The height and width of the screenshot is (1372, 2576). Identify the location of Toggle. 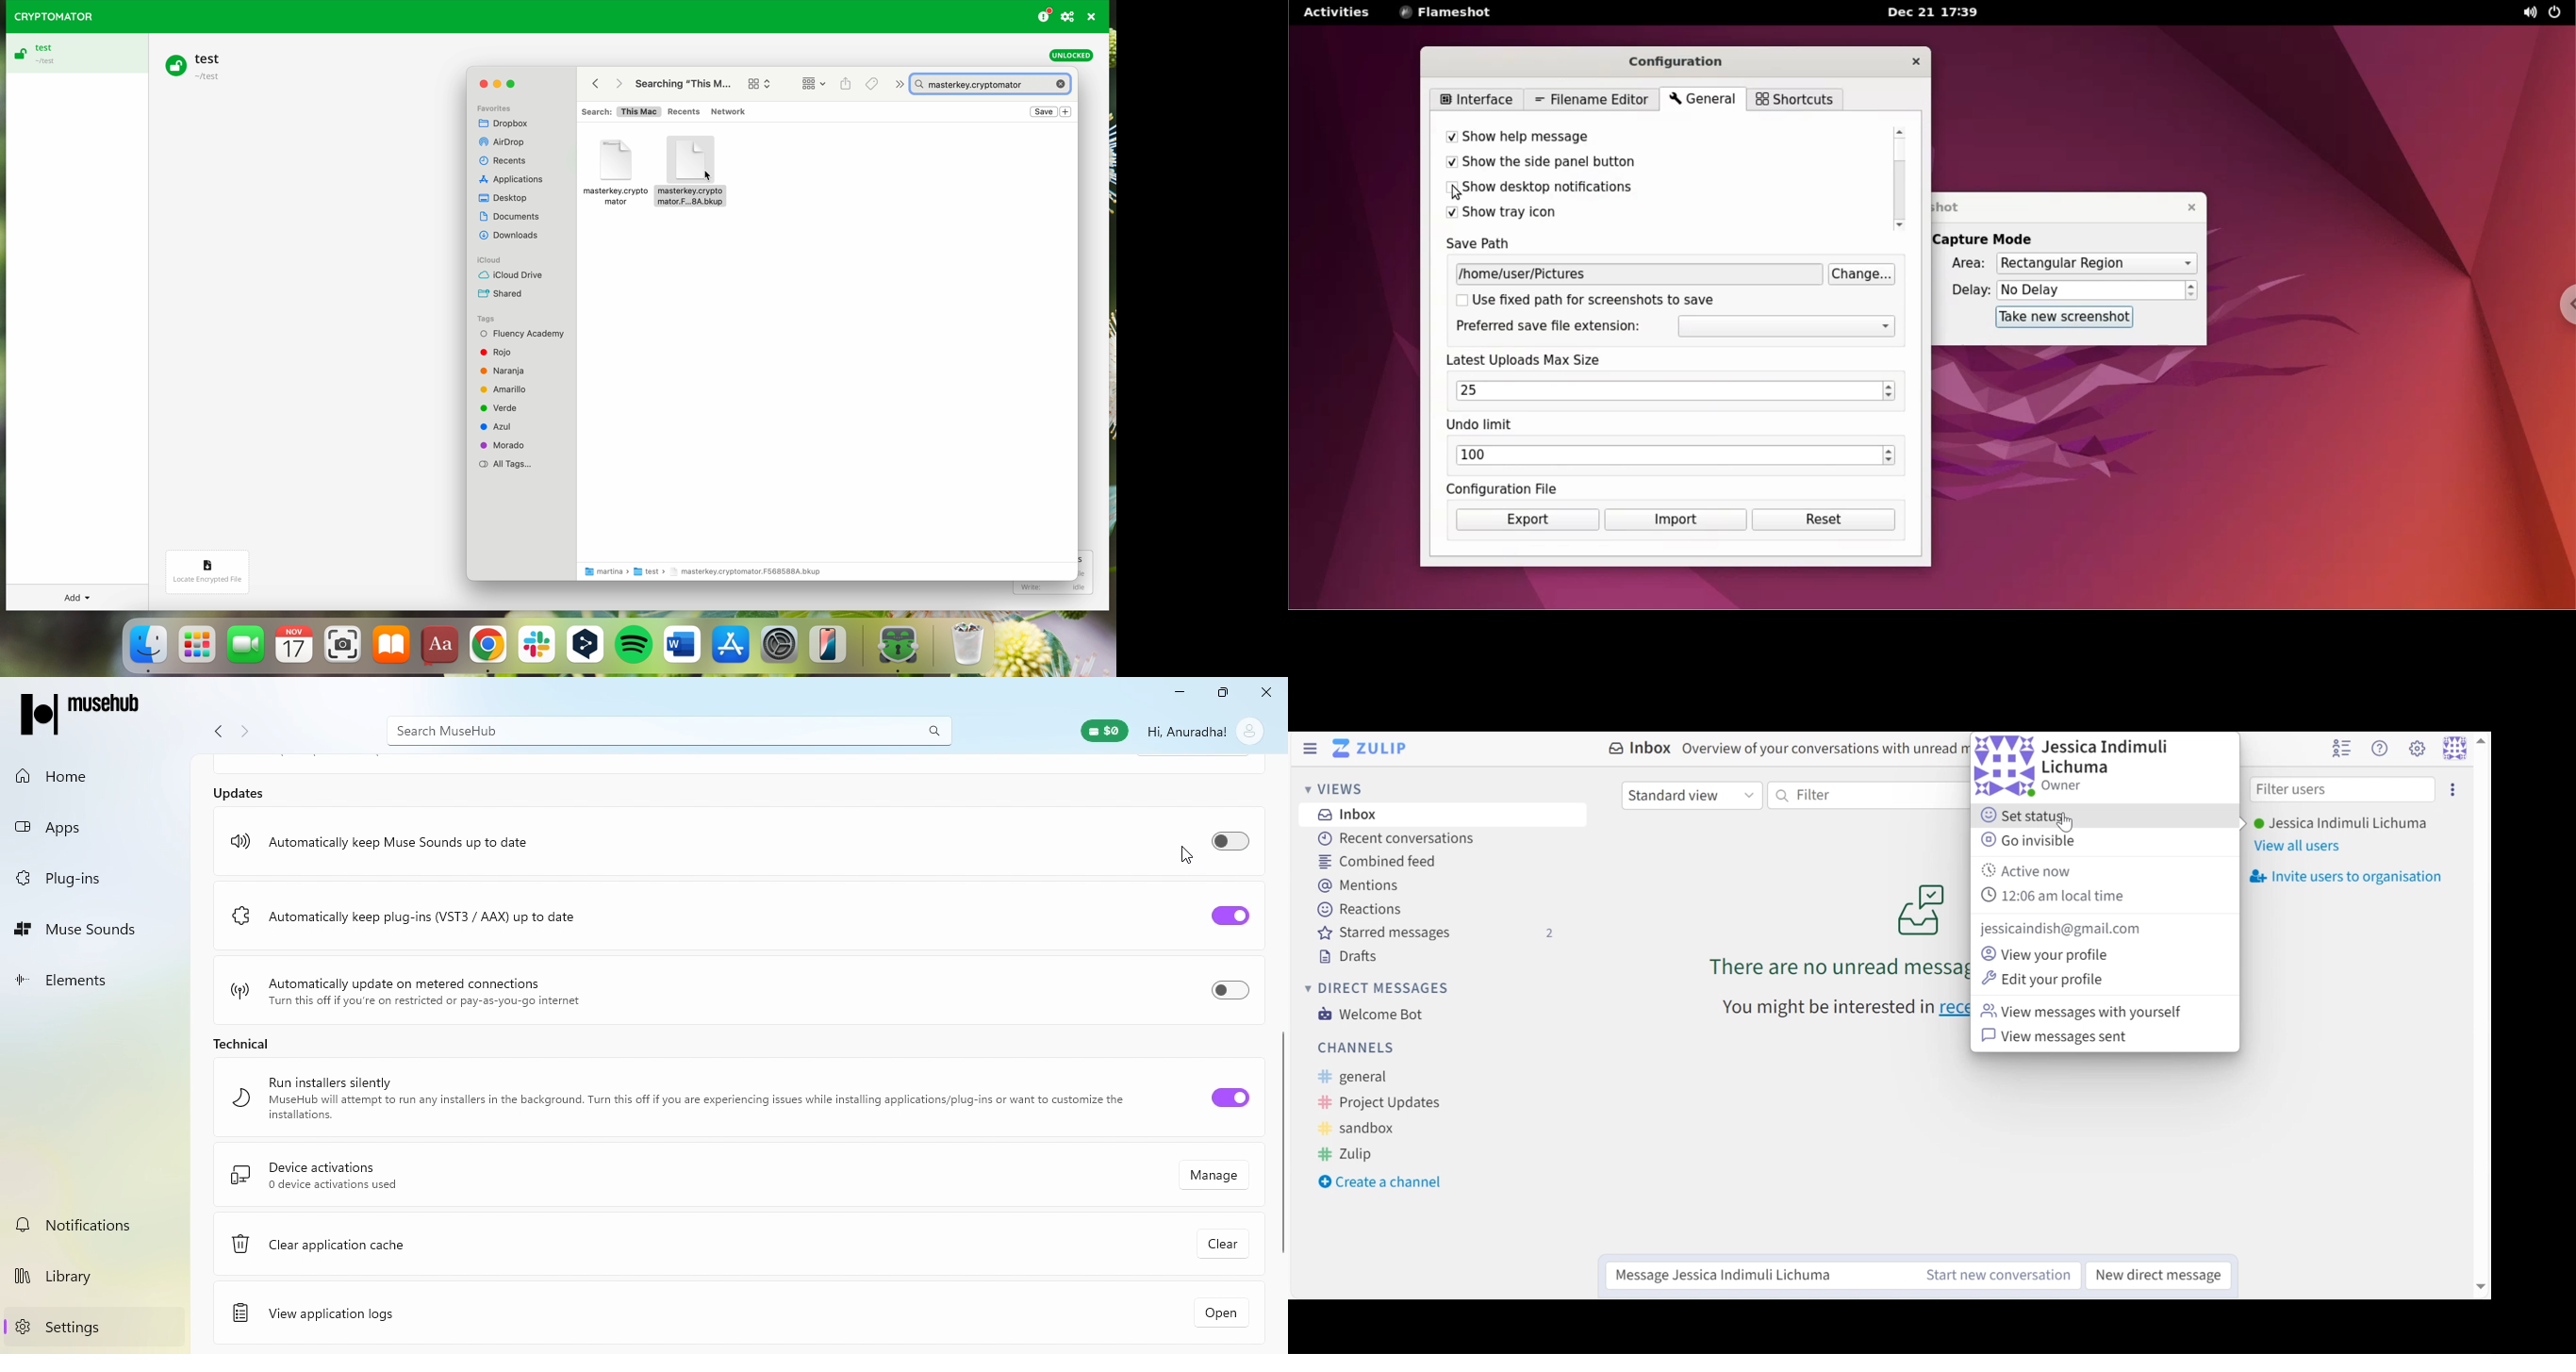
(1227, 1103).